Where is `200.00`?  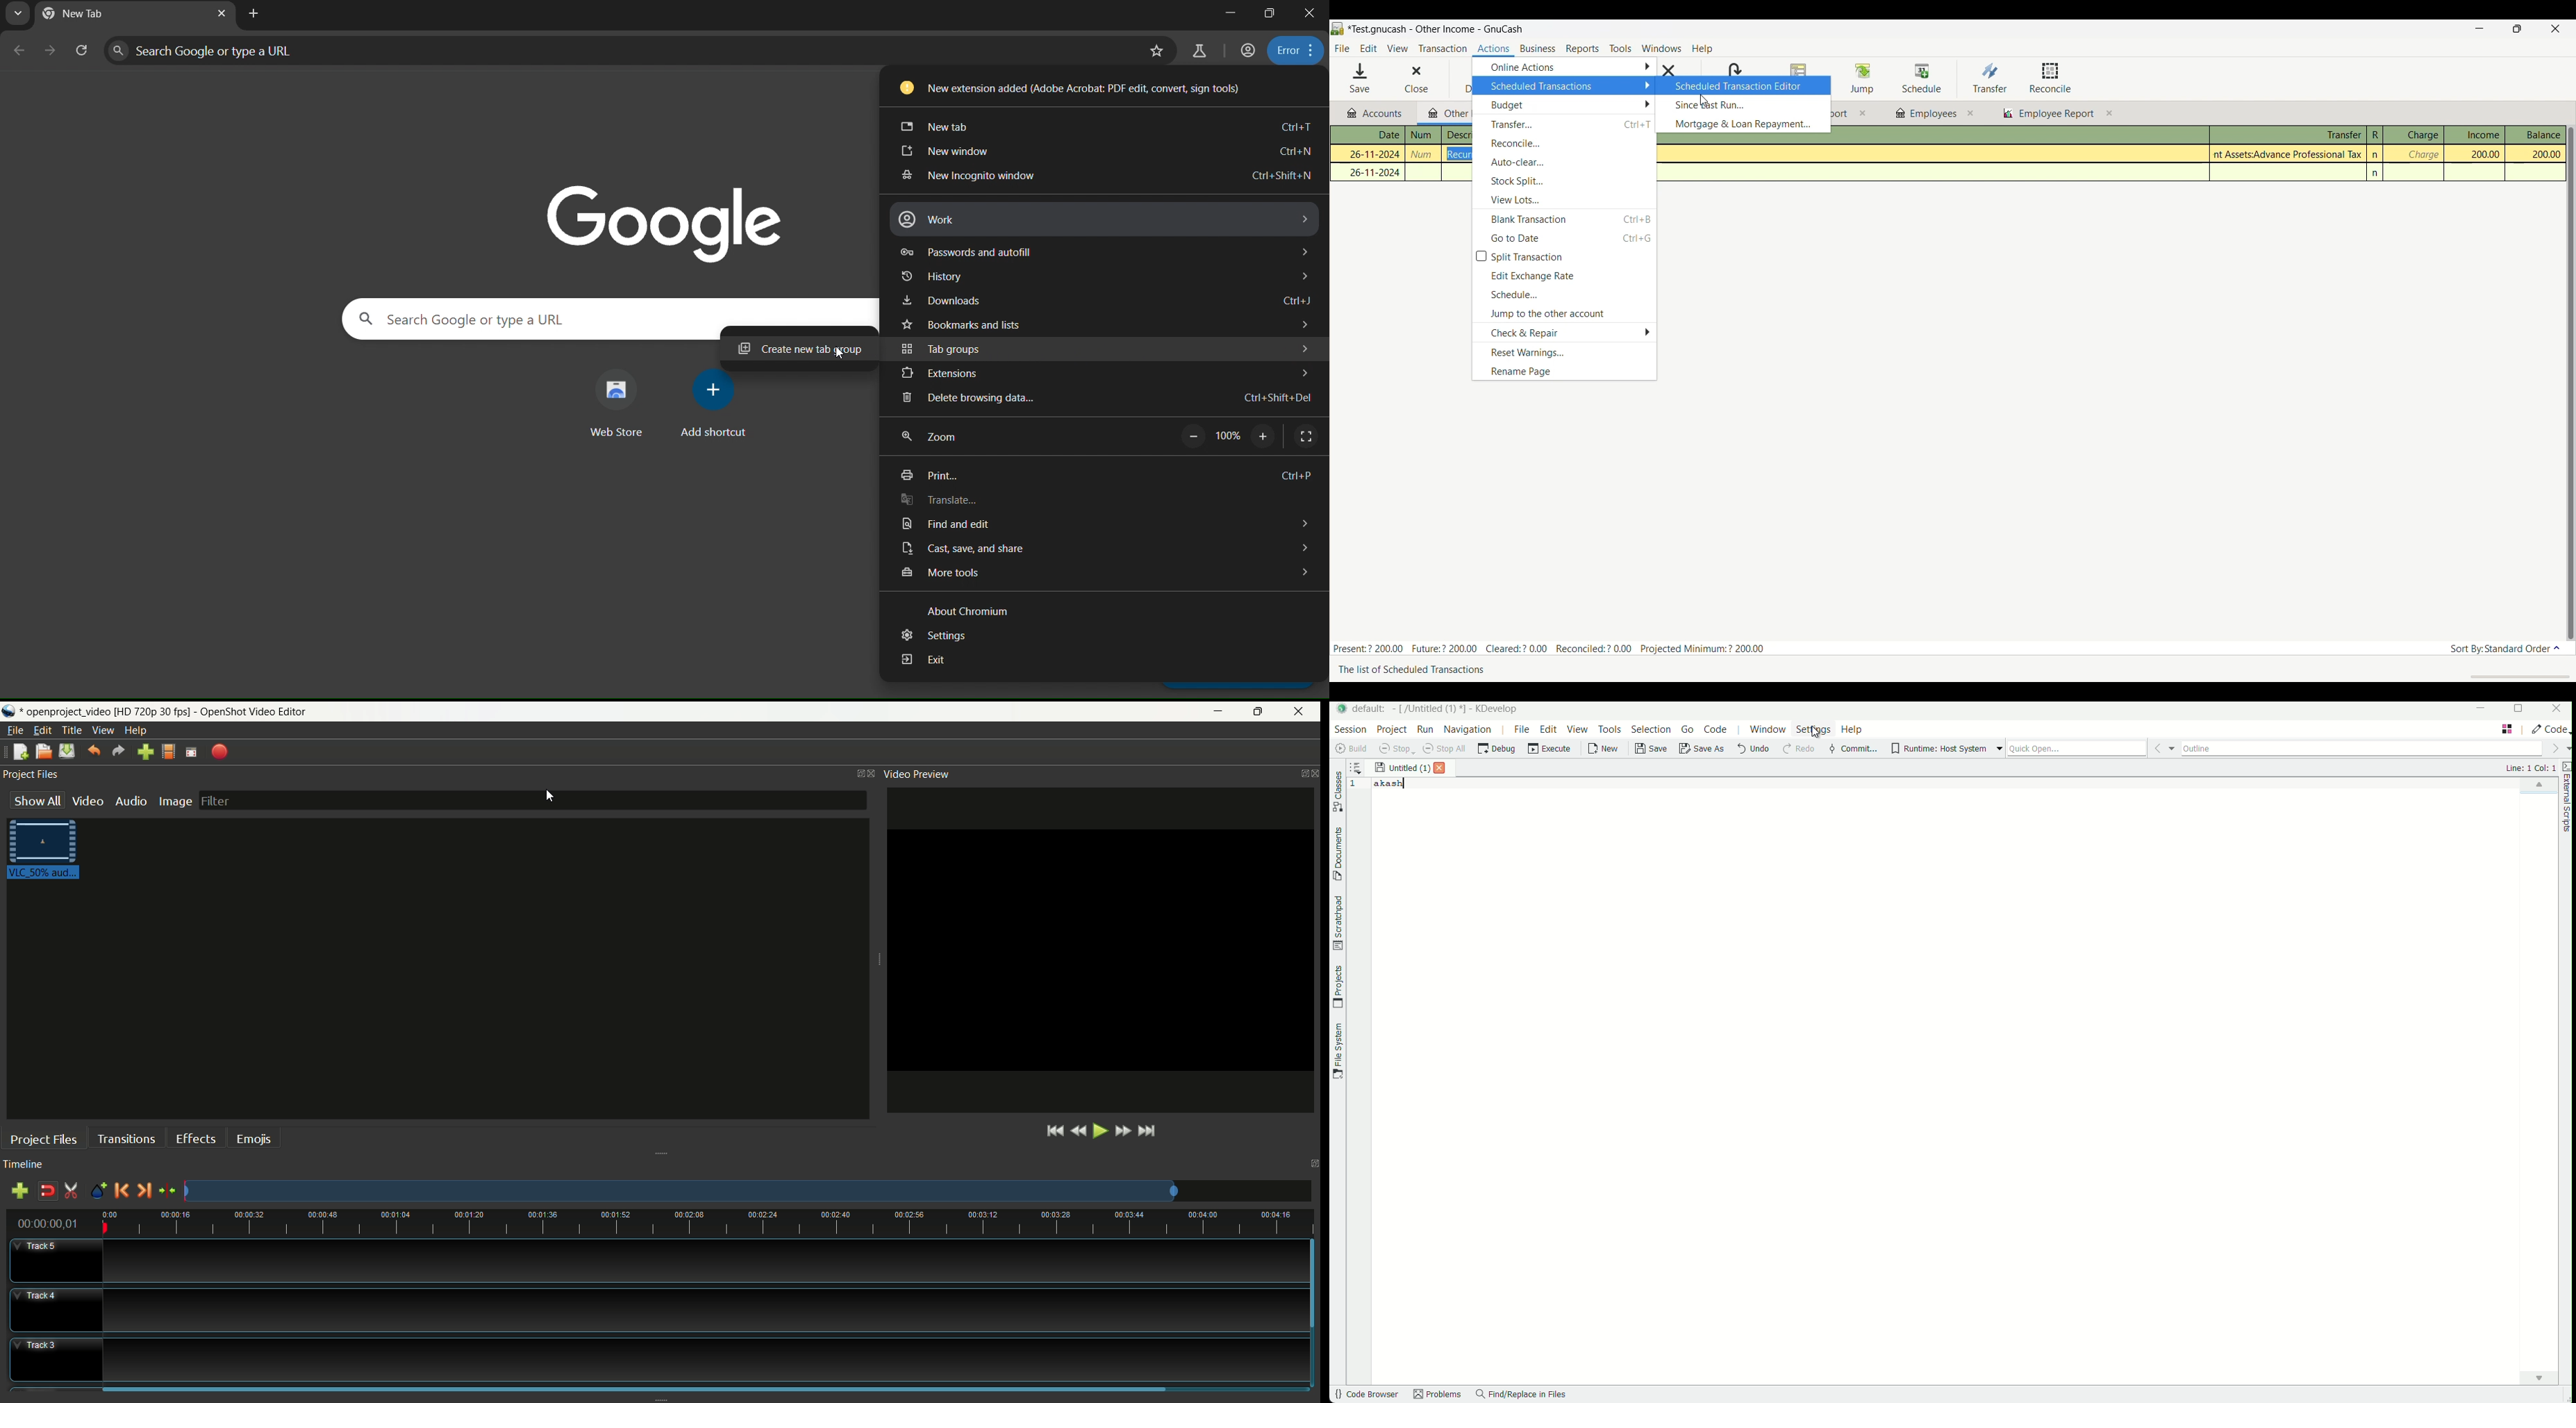 200.00 is located at coordinates (2536, 155).